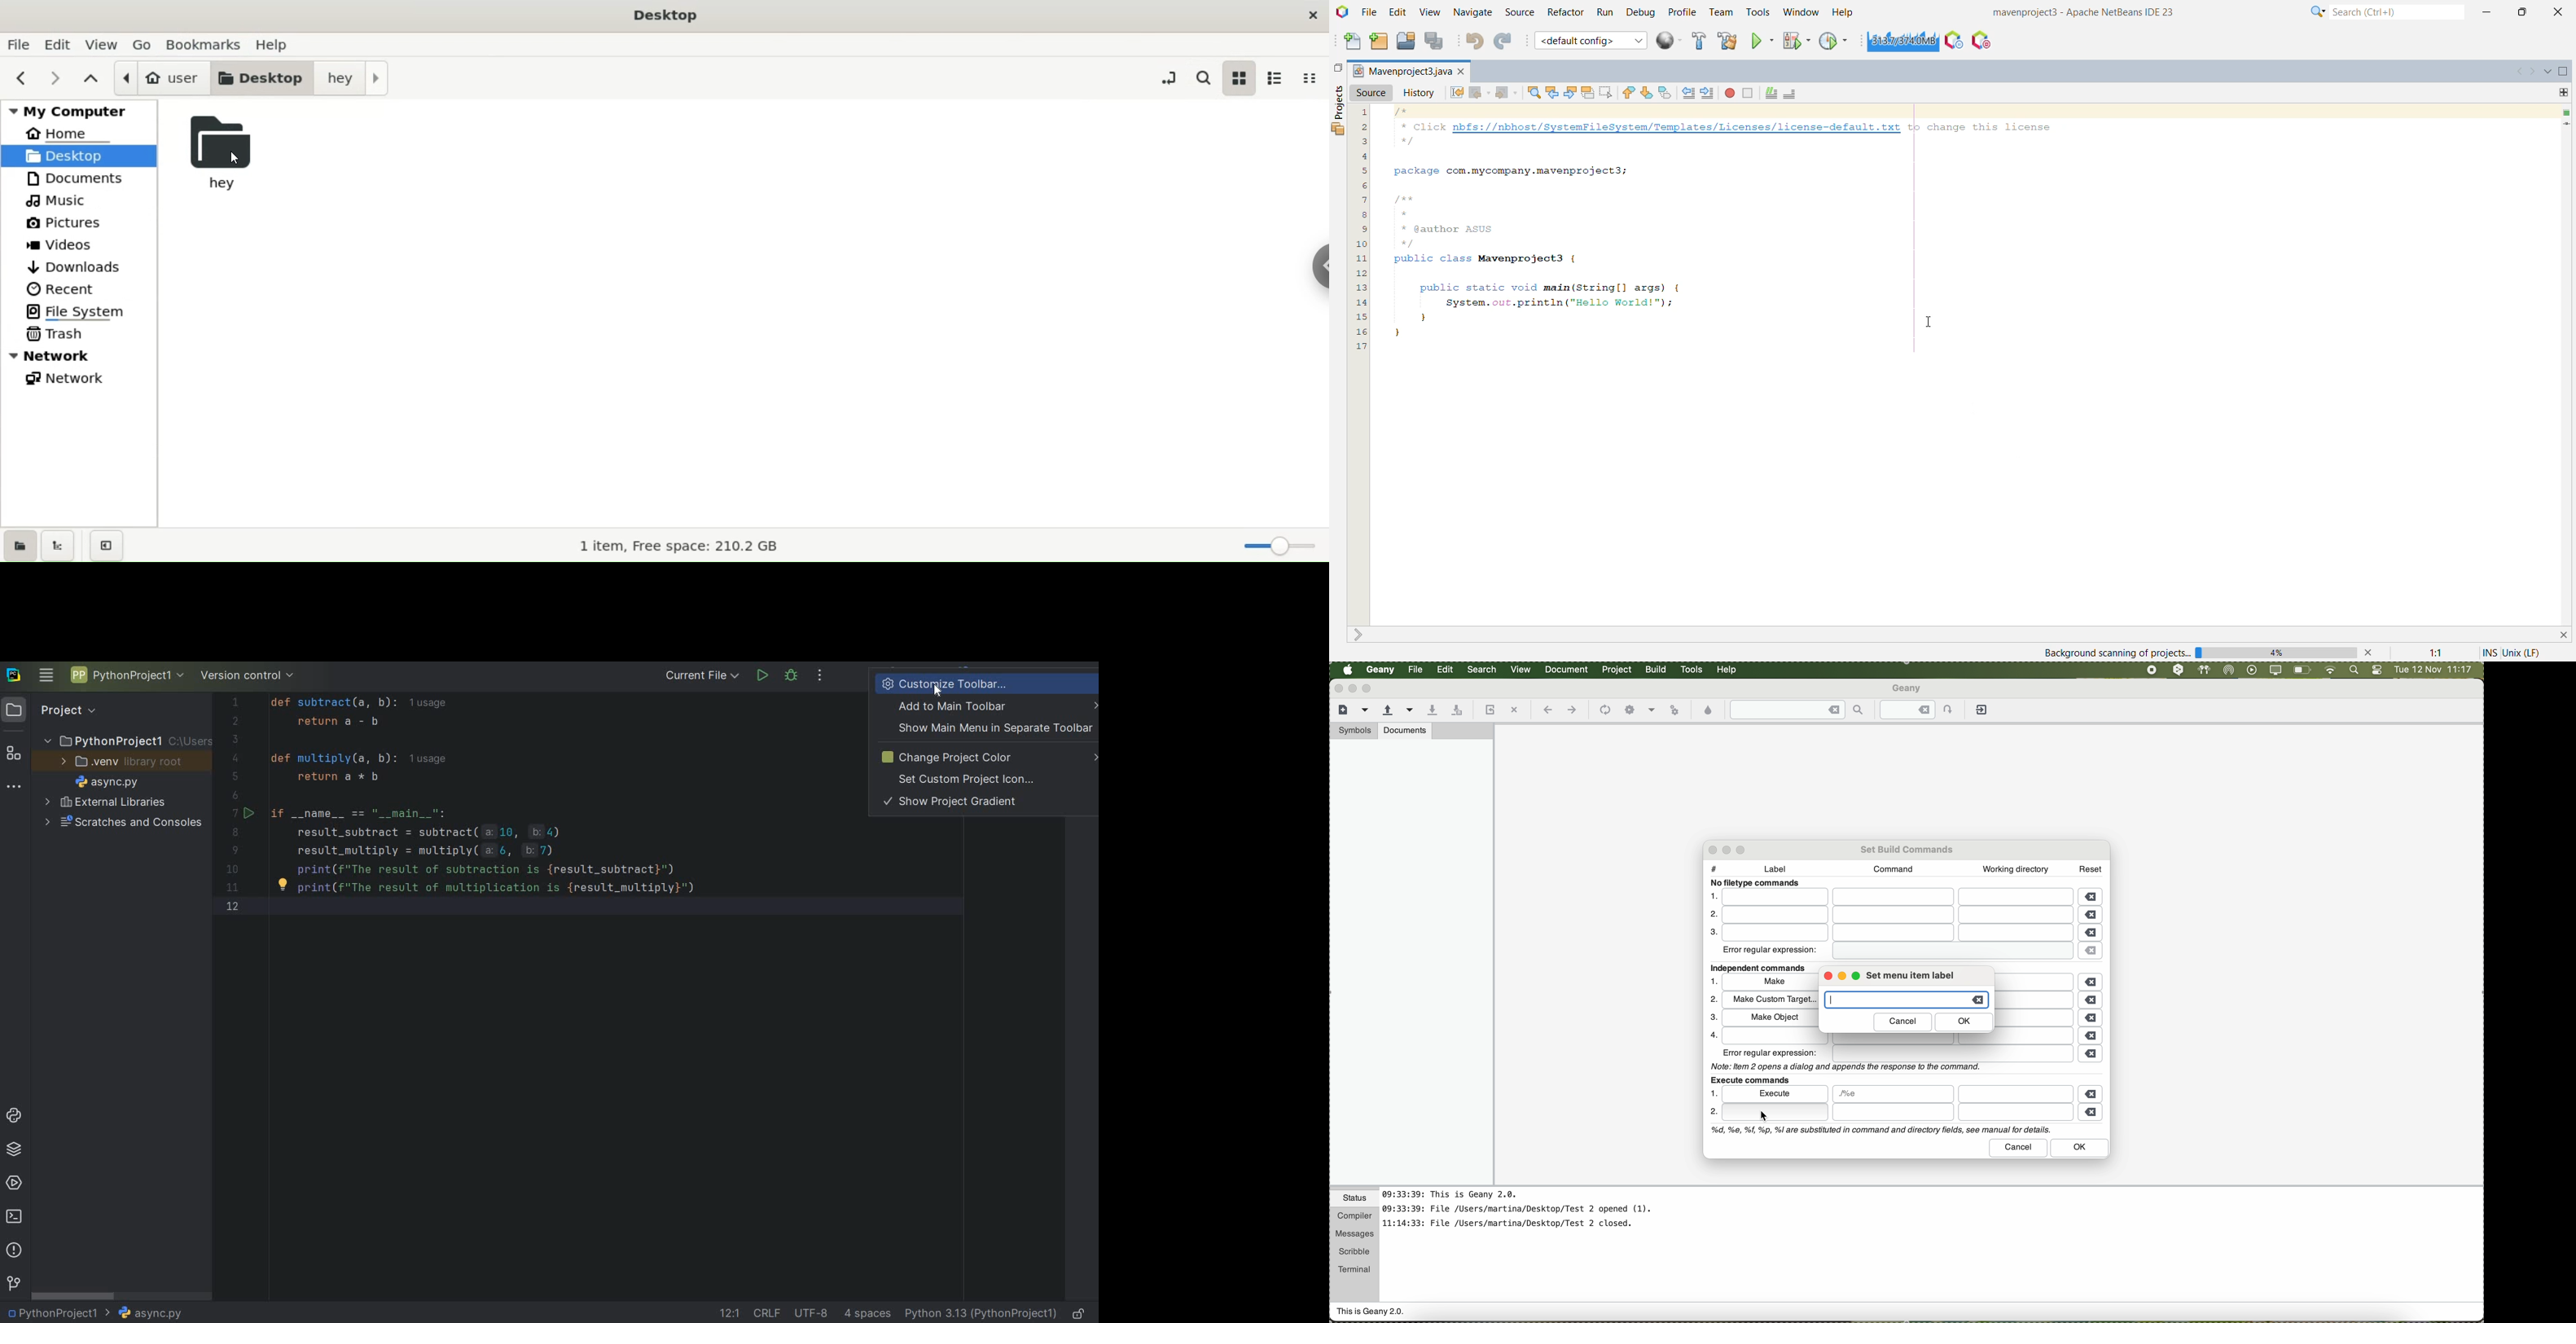  I want to click on file, so click(2039, 981).